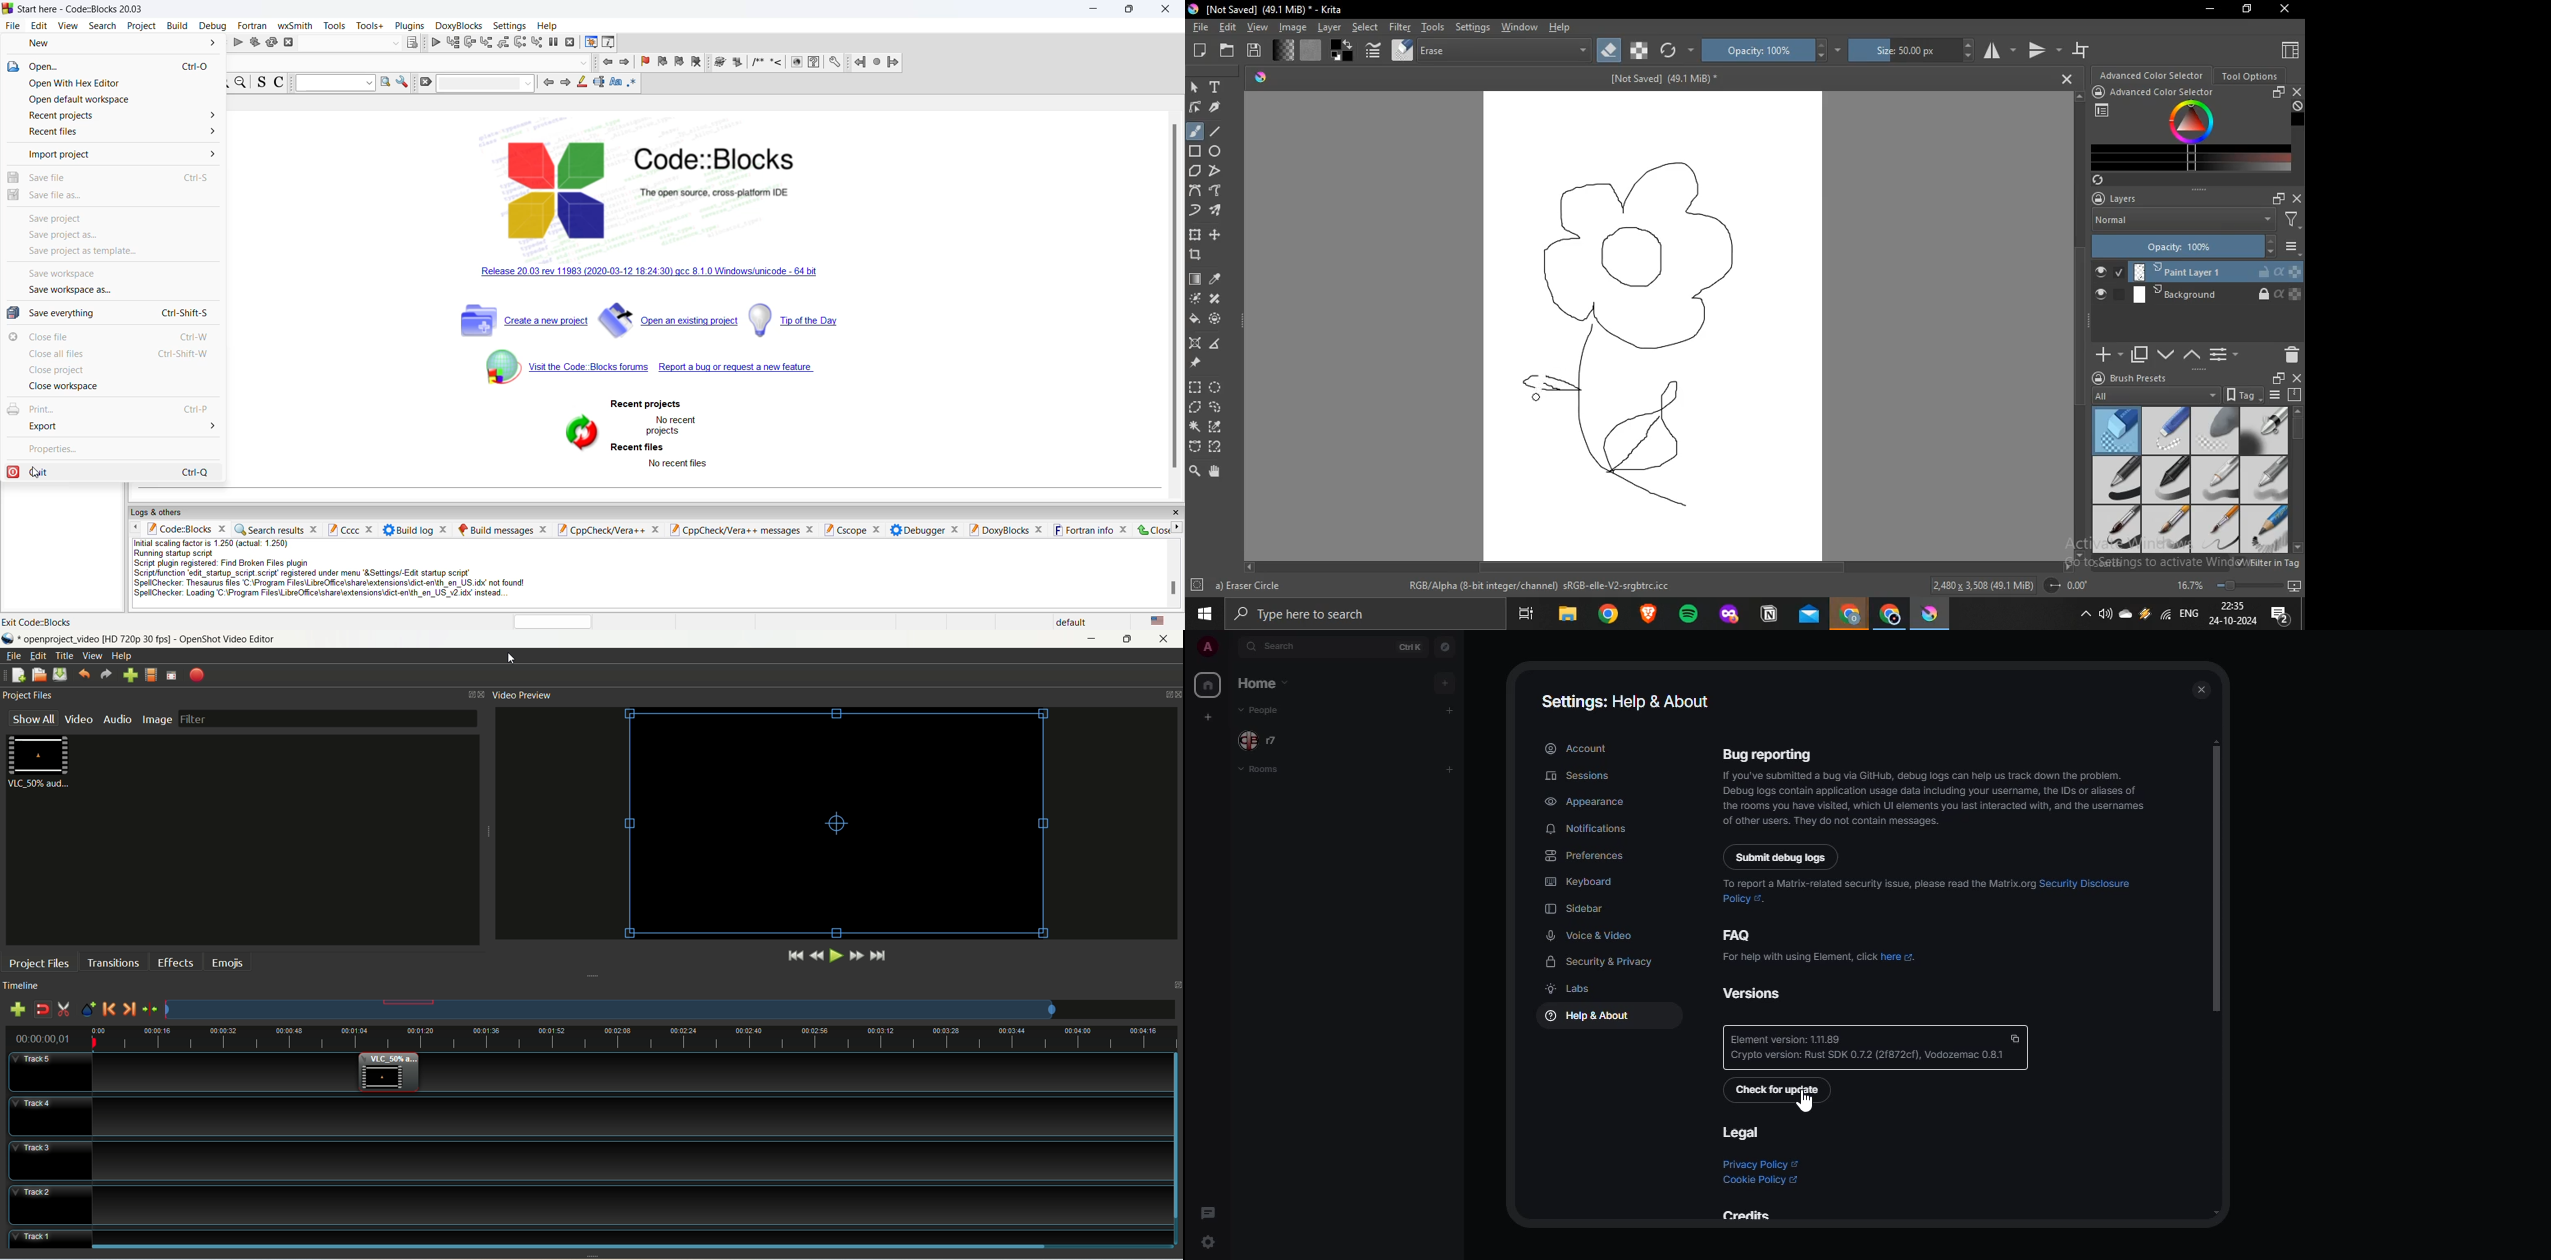 The width and height of the screenshot is (2576, 1260). What do you see at coordinates (1131, 10) in the screenshot?
I see `maximize` at bounding box center [1131, 10].